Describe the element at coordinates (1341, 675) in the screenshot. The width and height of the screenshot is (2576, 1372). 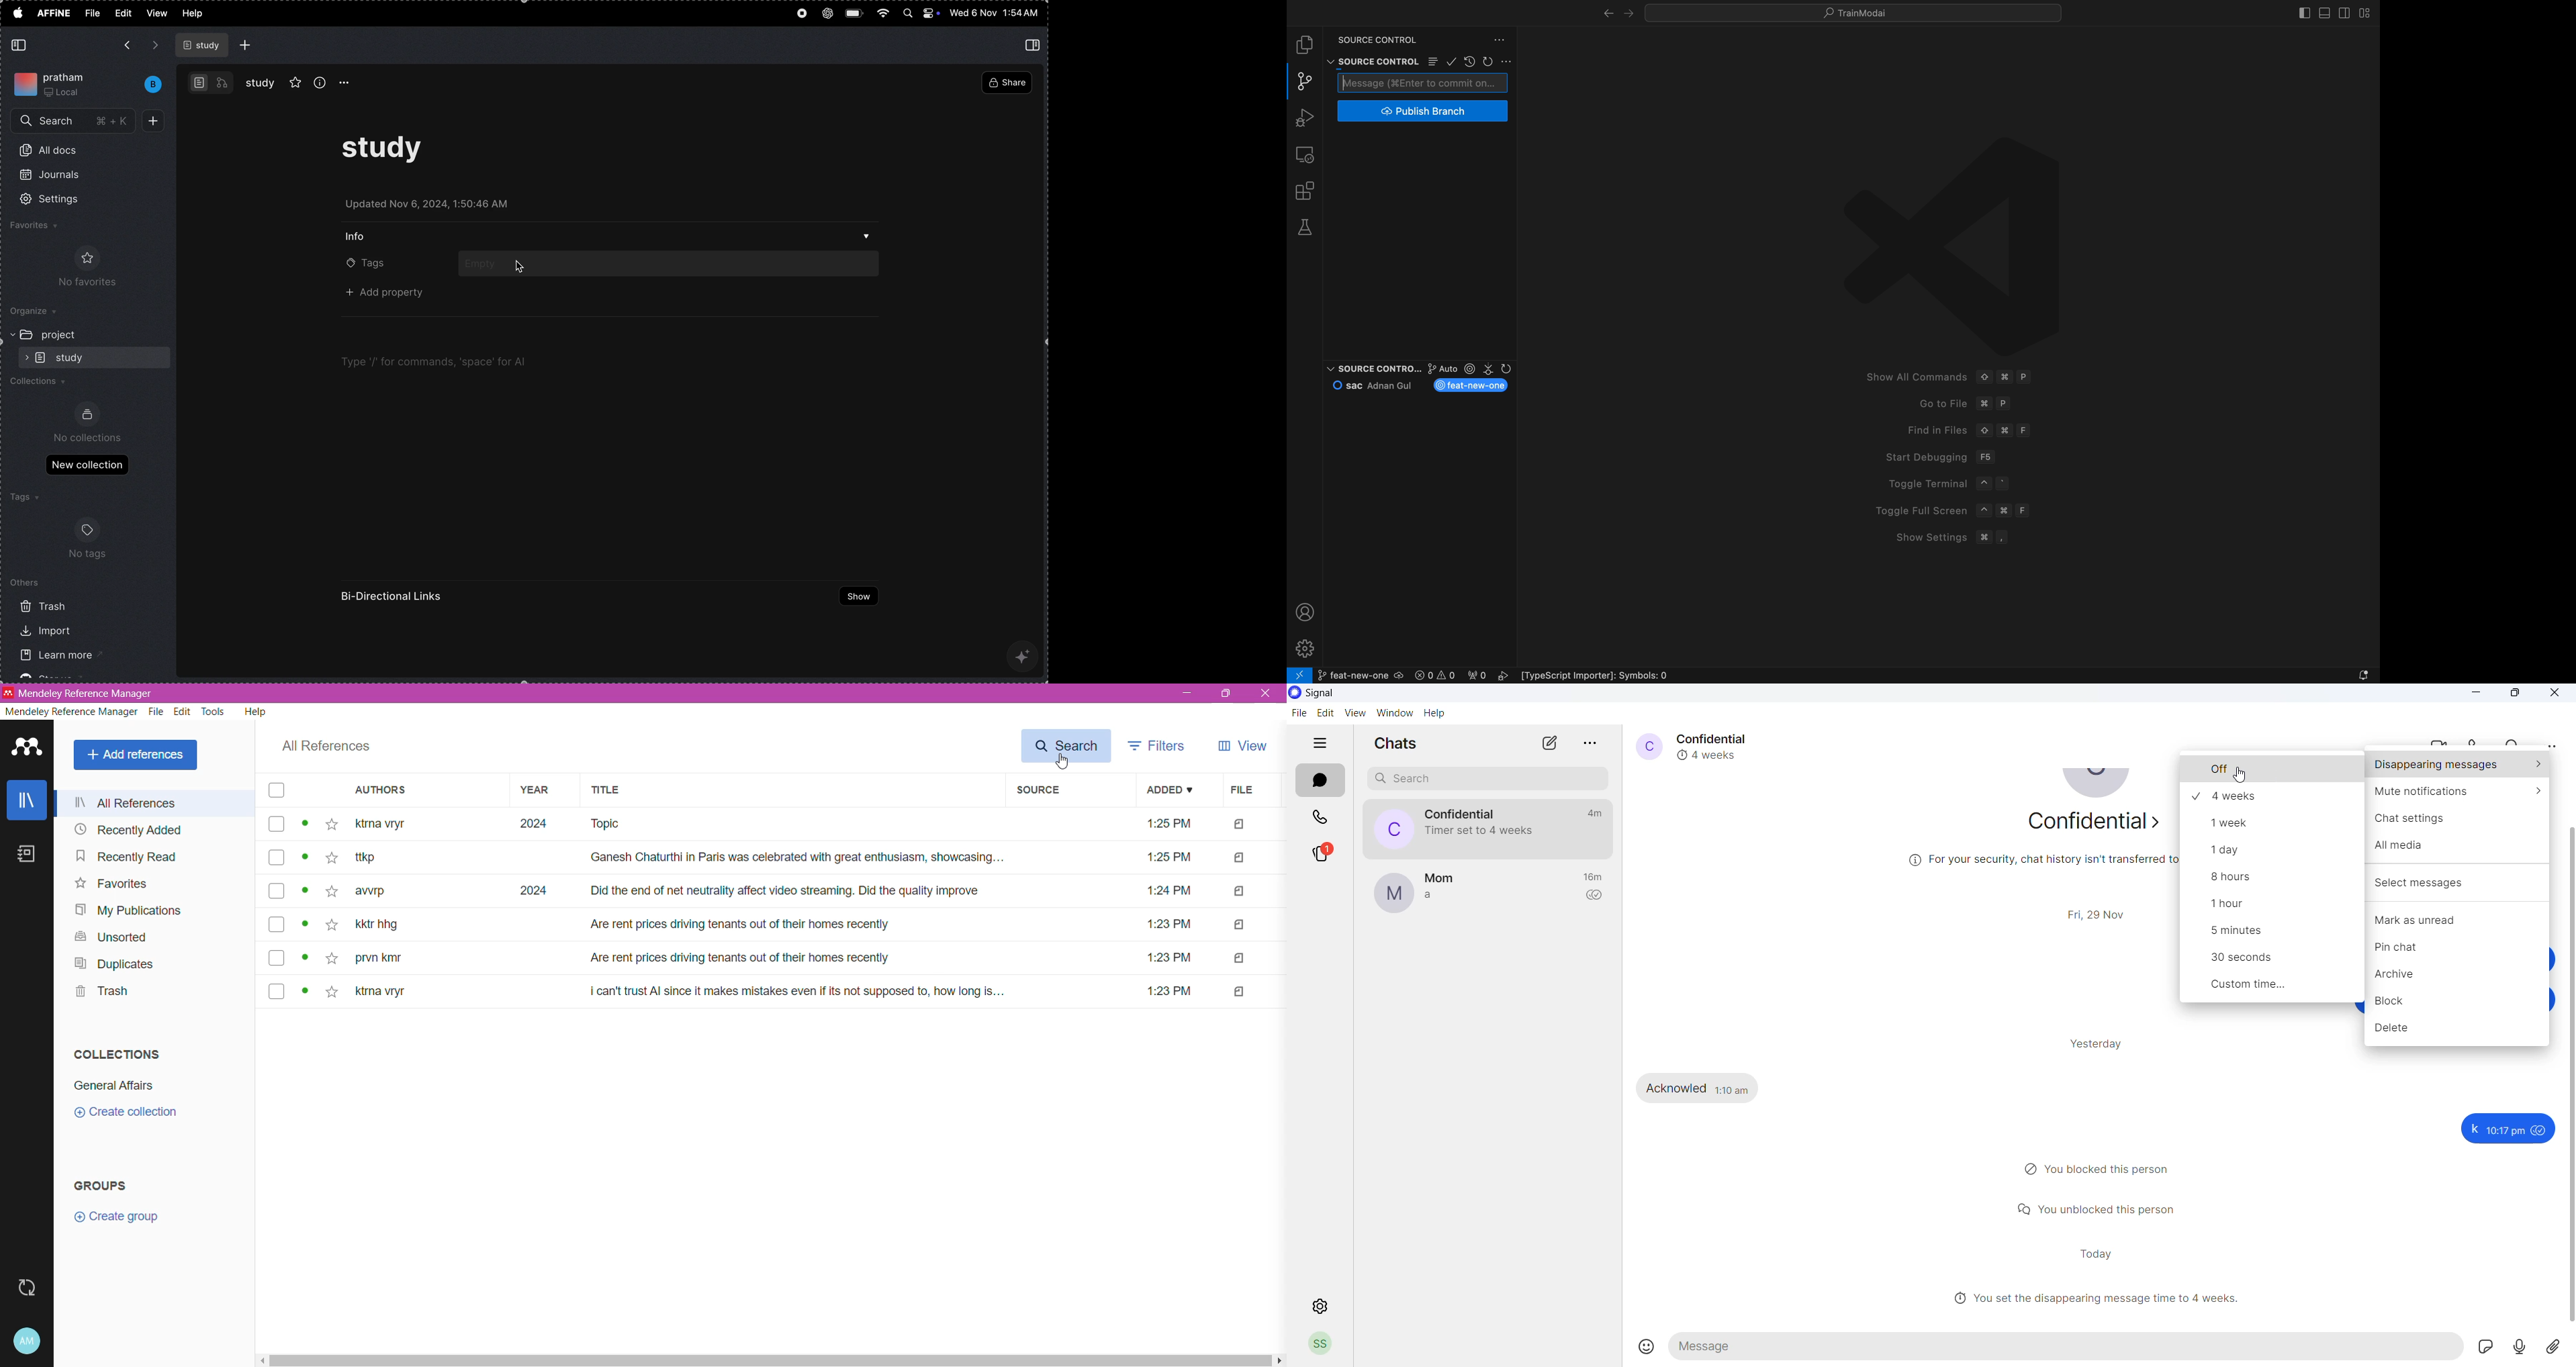
I see `git branch` at that location.